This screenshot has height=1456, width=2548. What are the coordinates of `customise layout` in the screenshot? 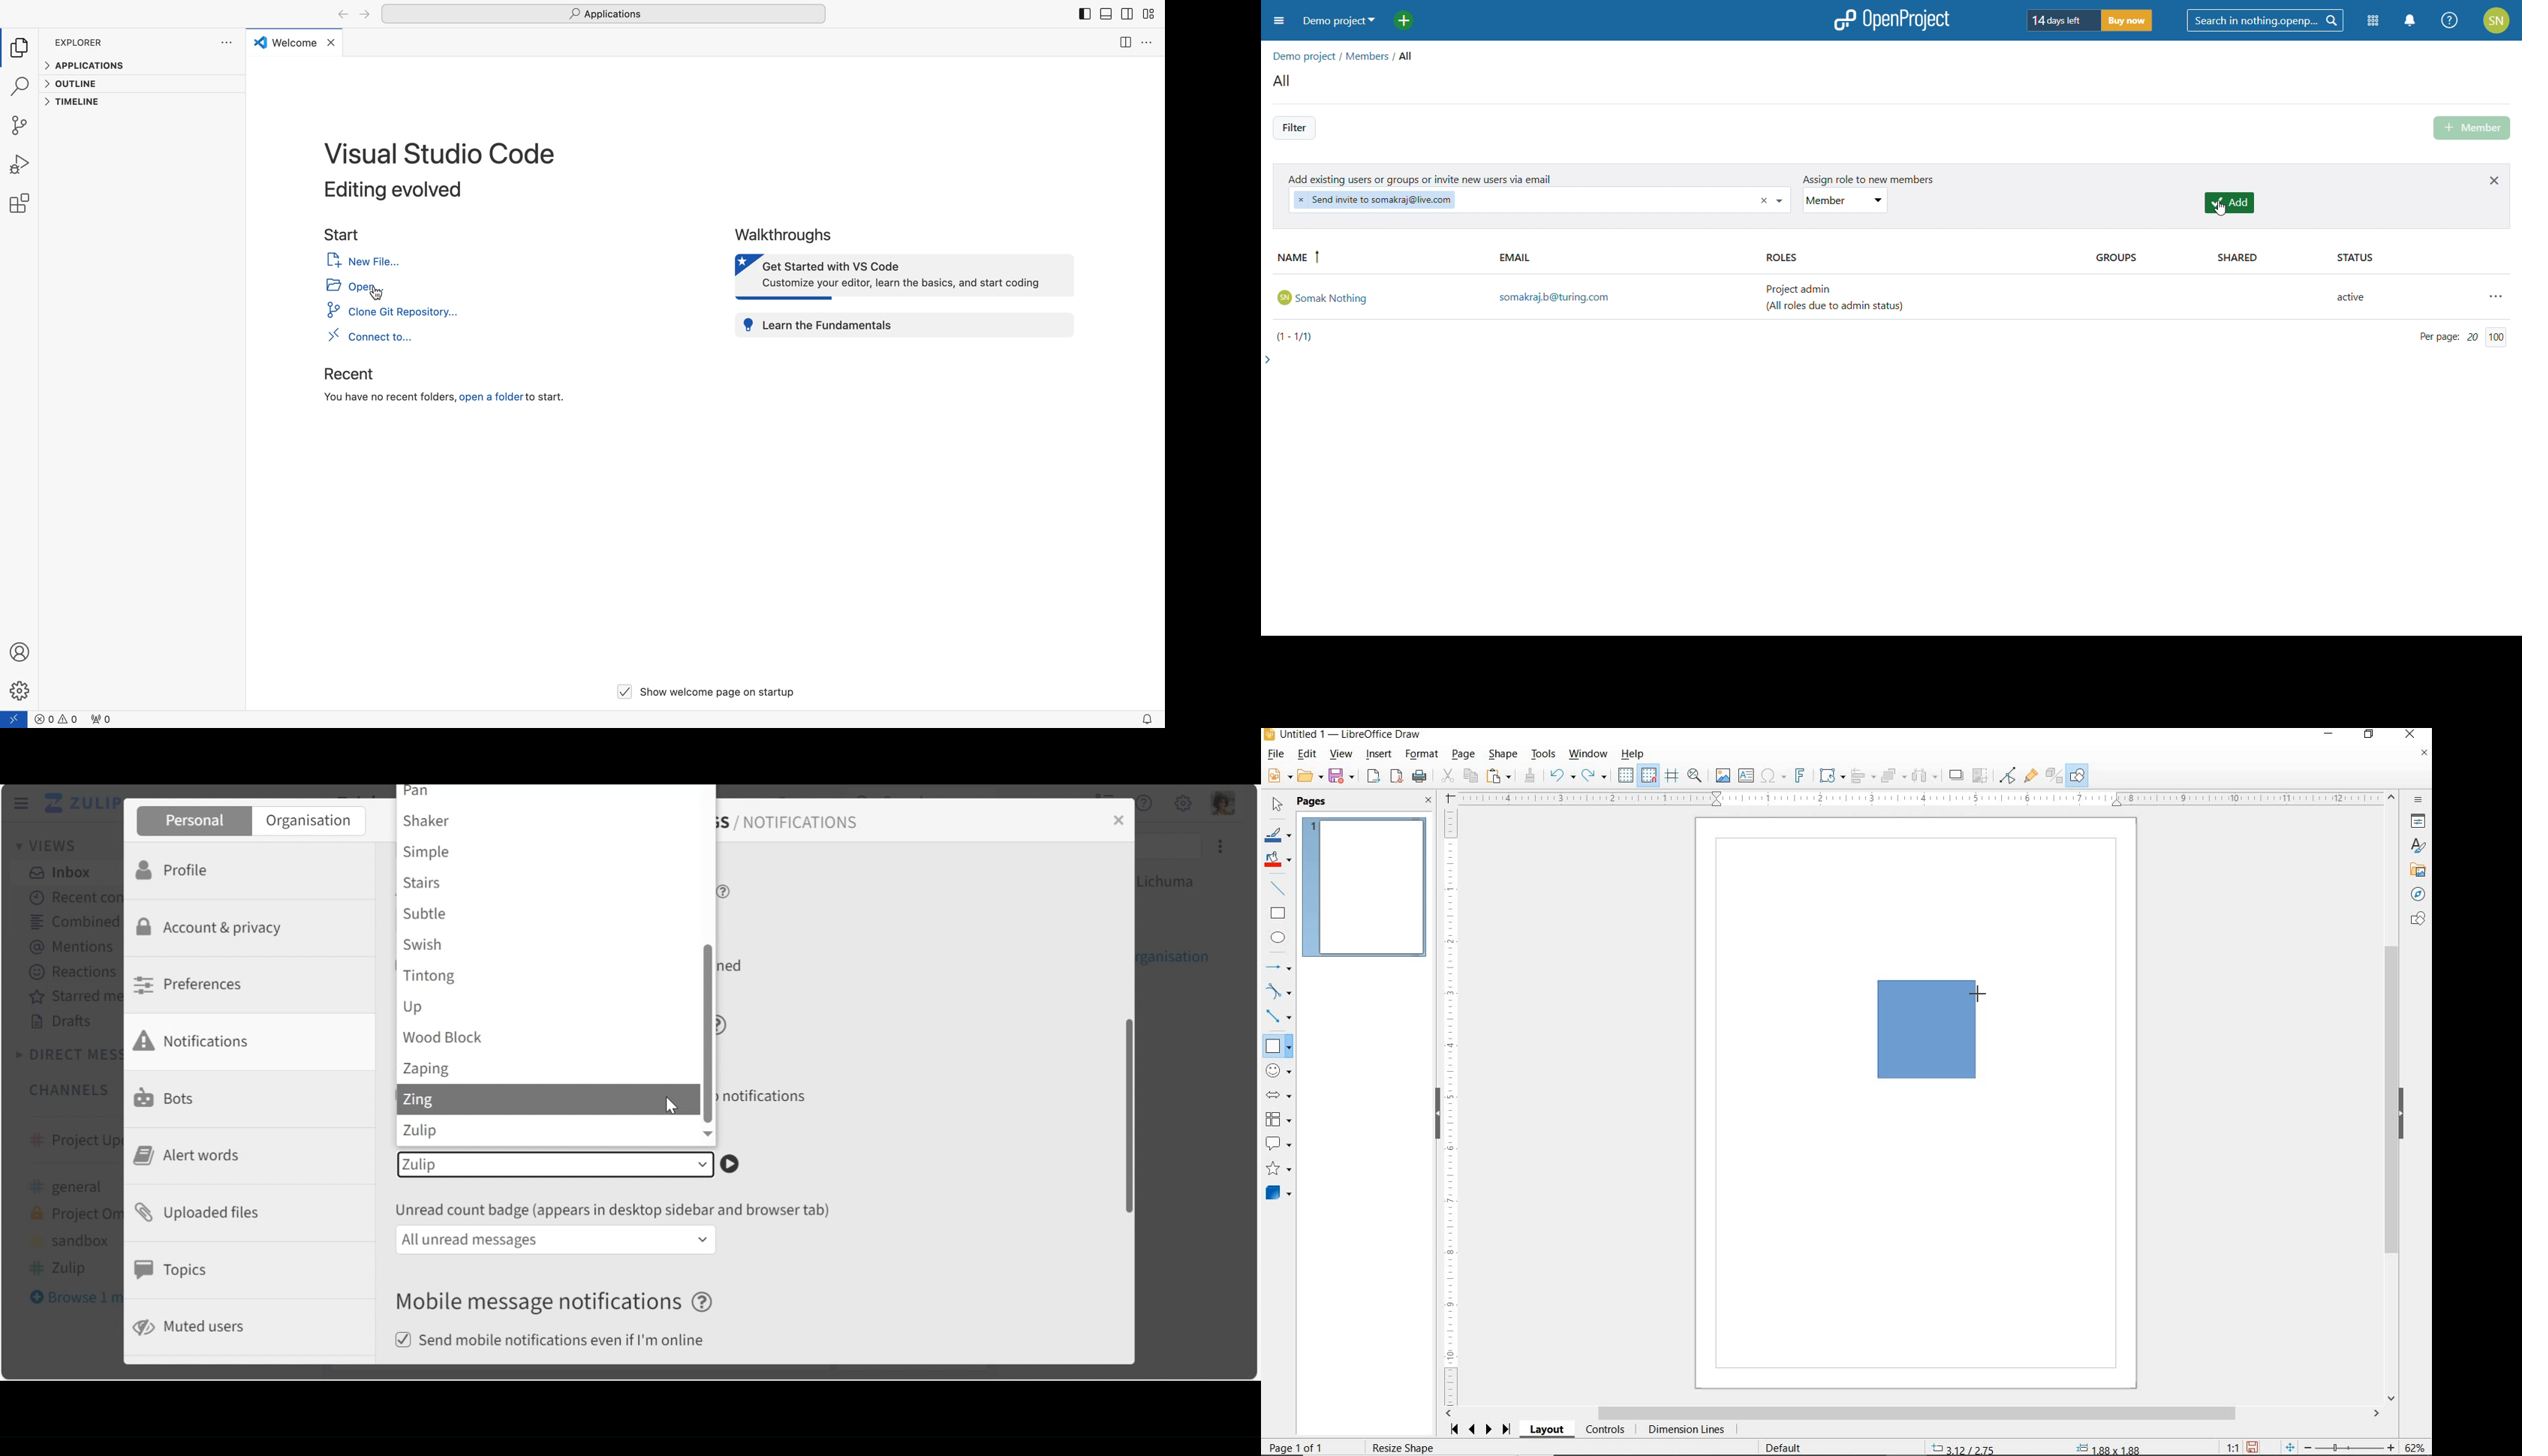 It's located at (1148, 15).